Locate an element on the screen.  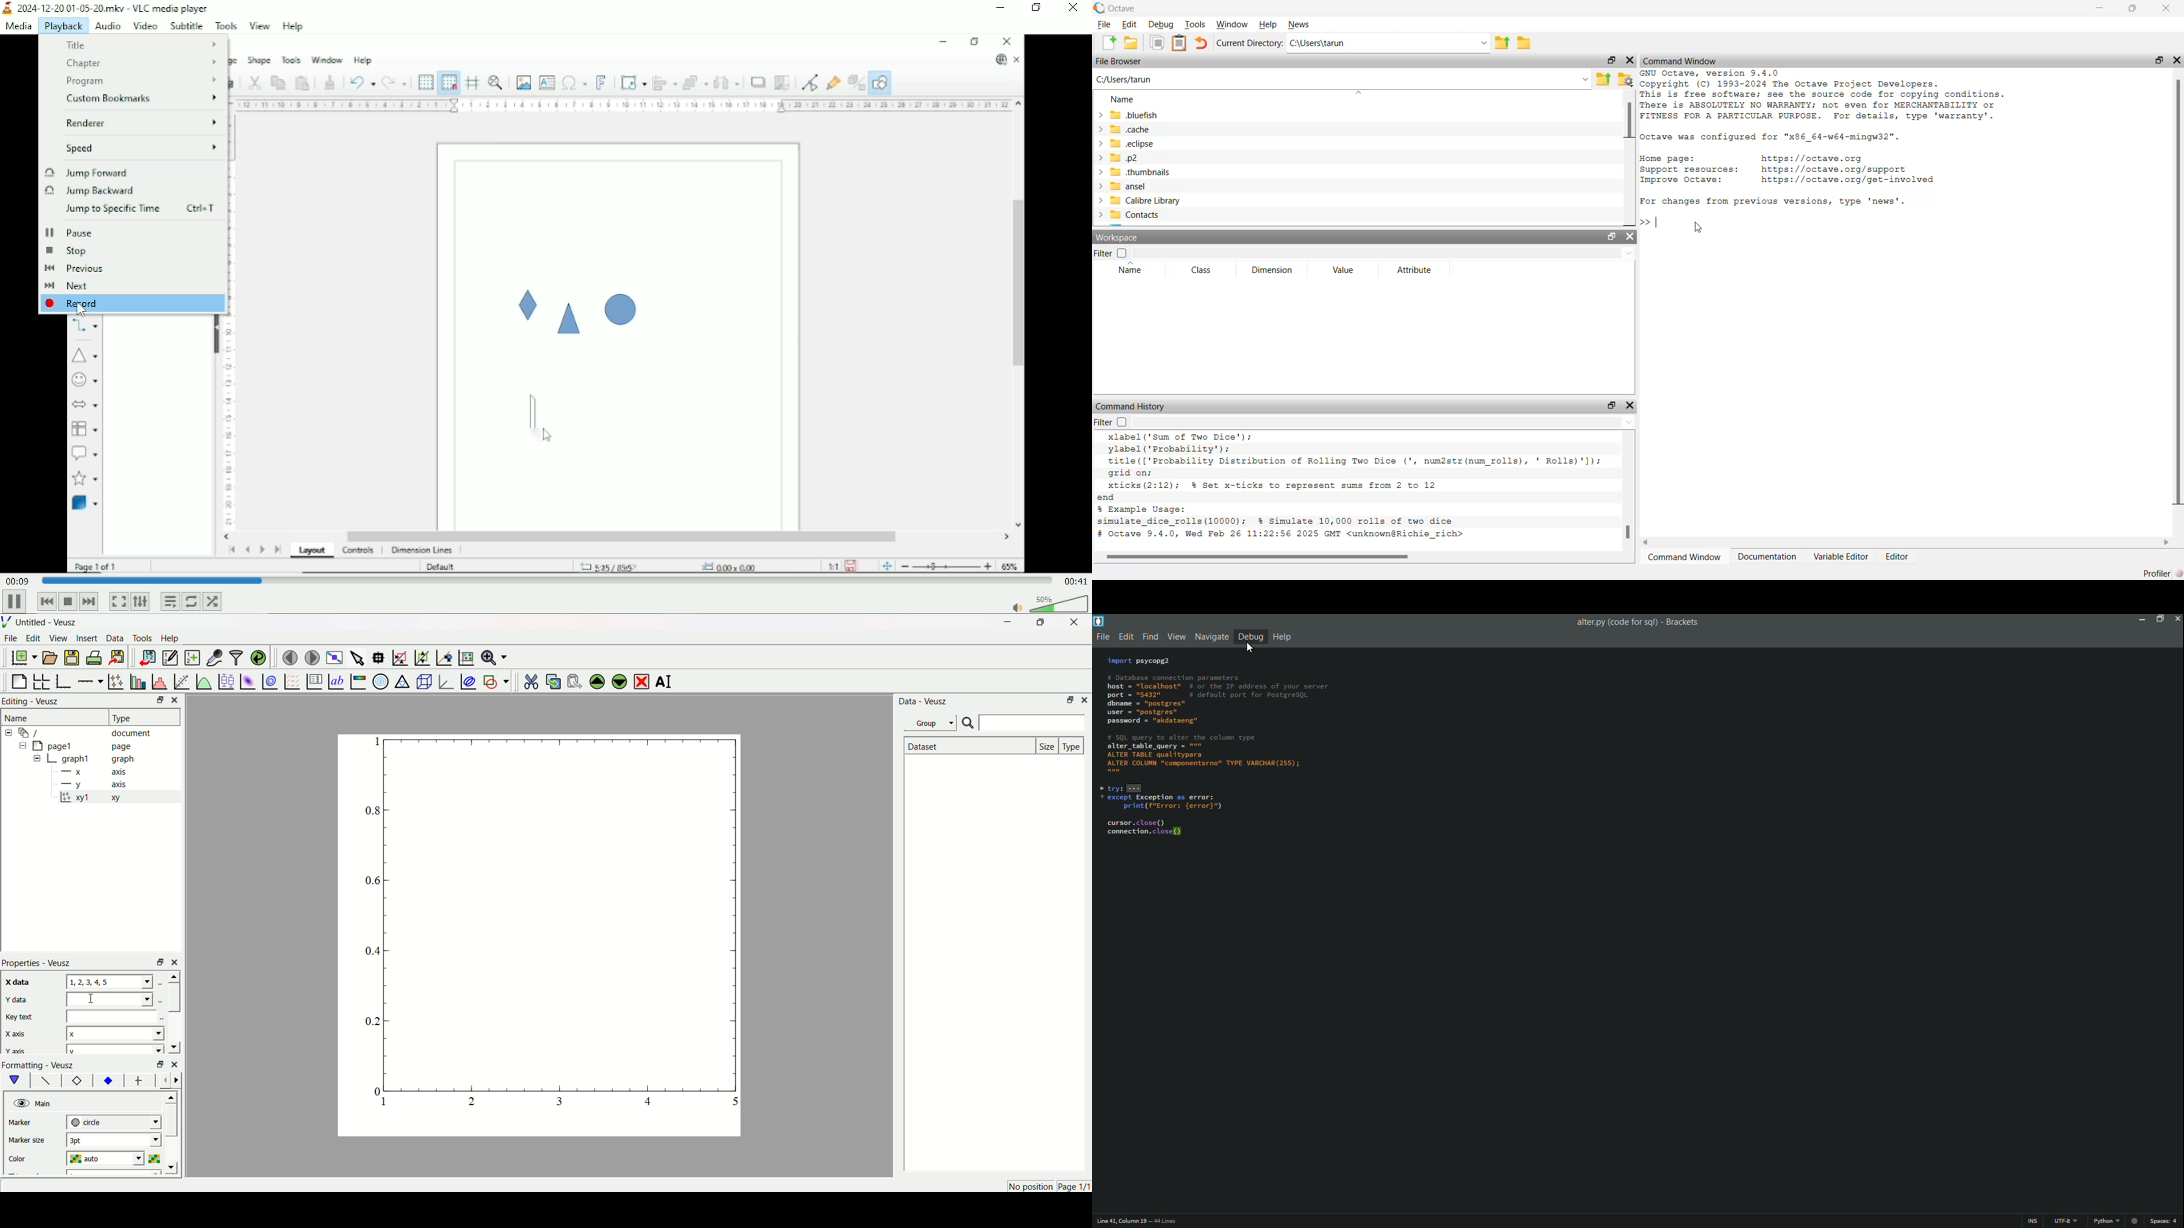
mute is located at coordinates (1016, 606).